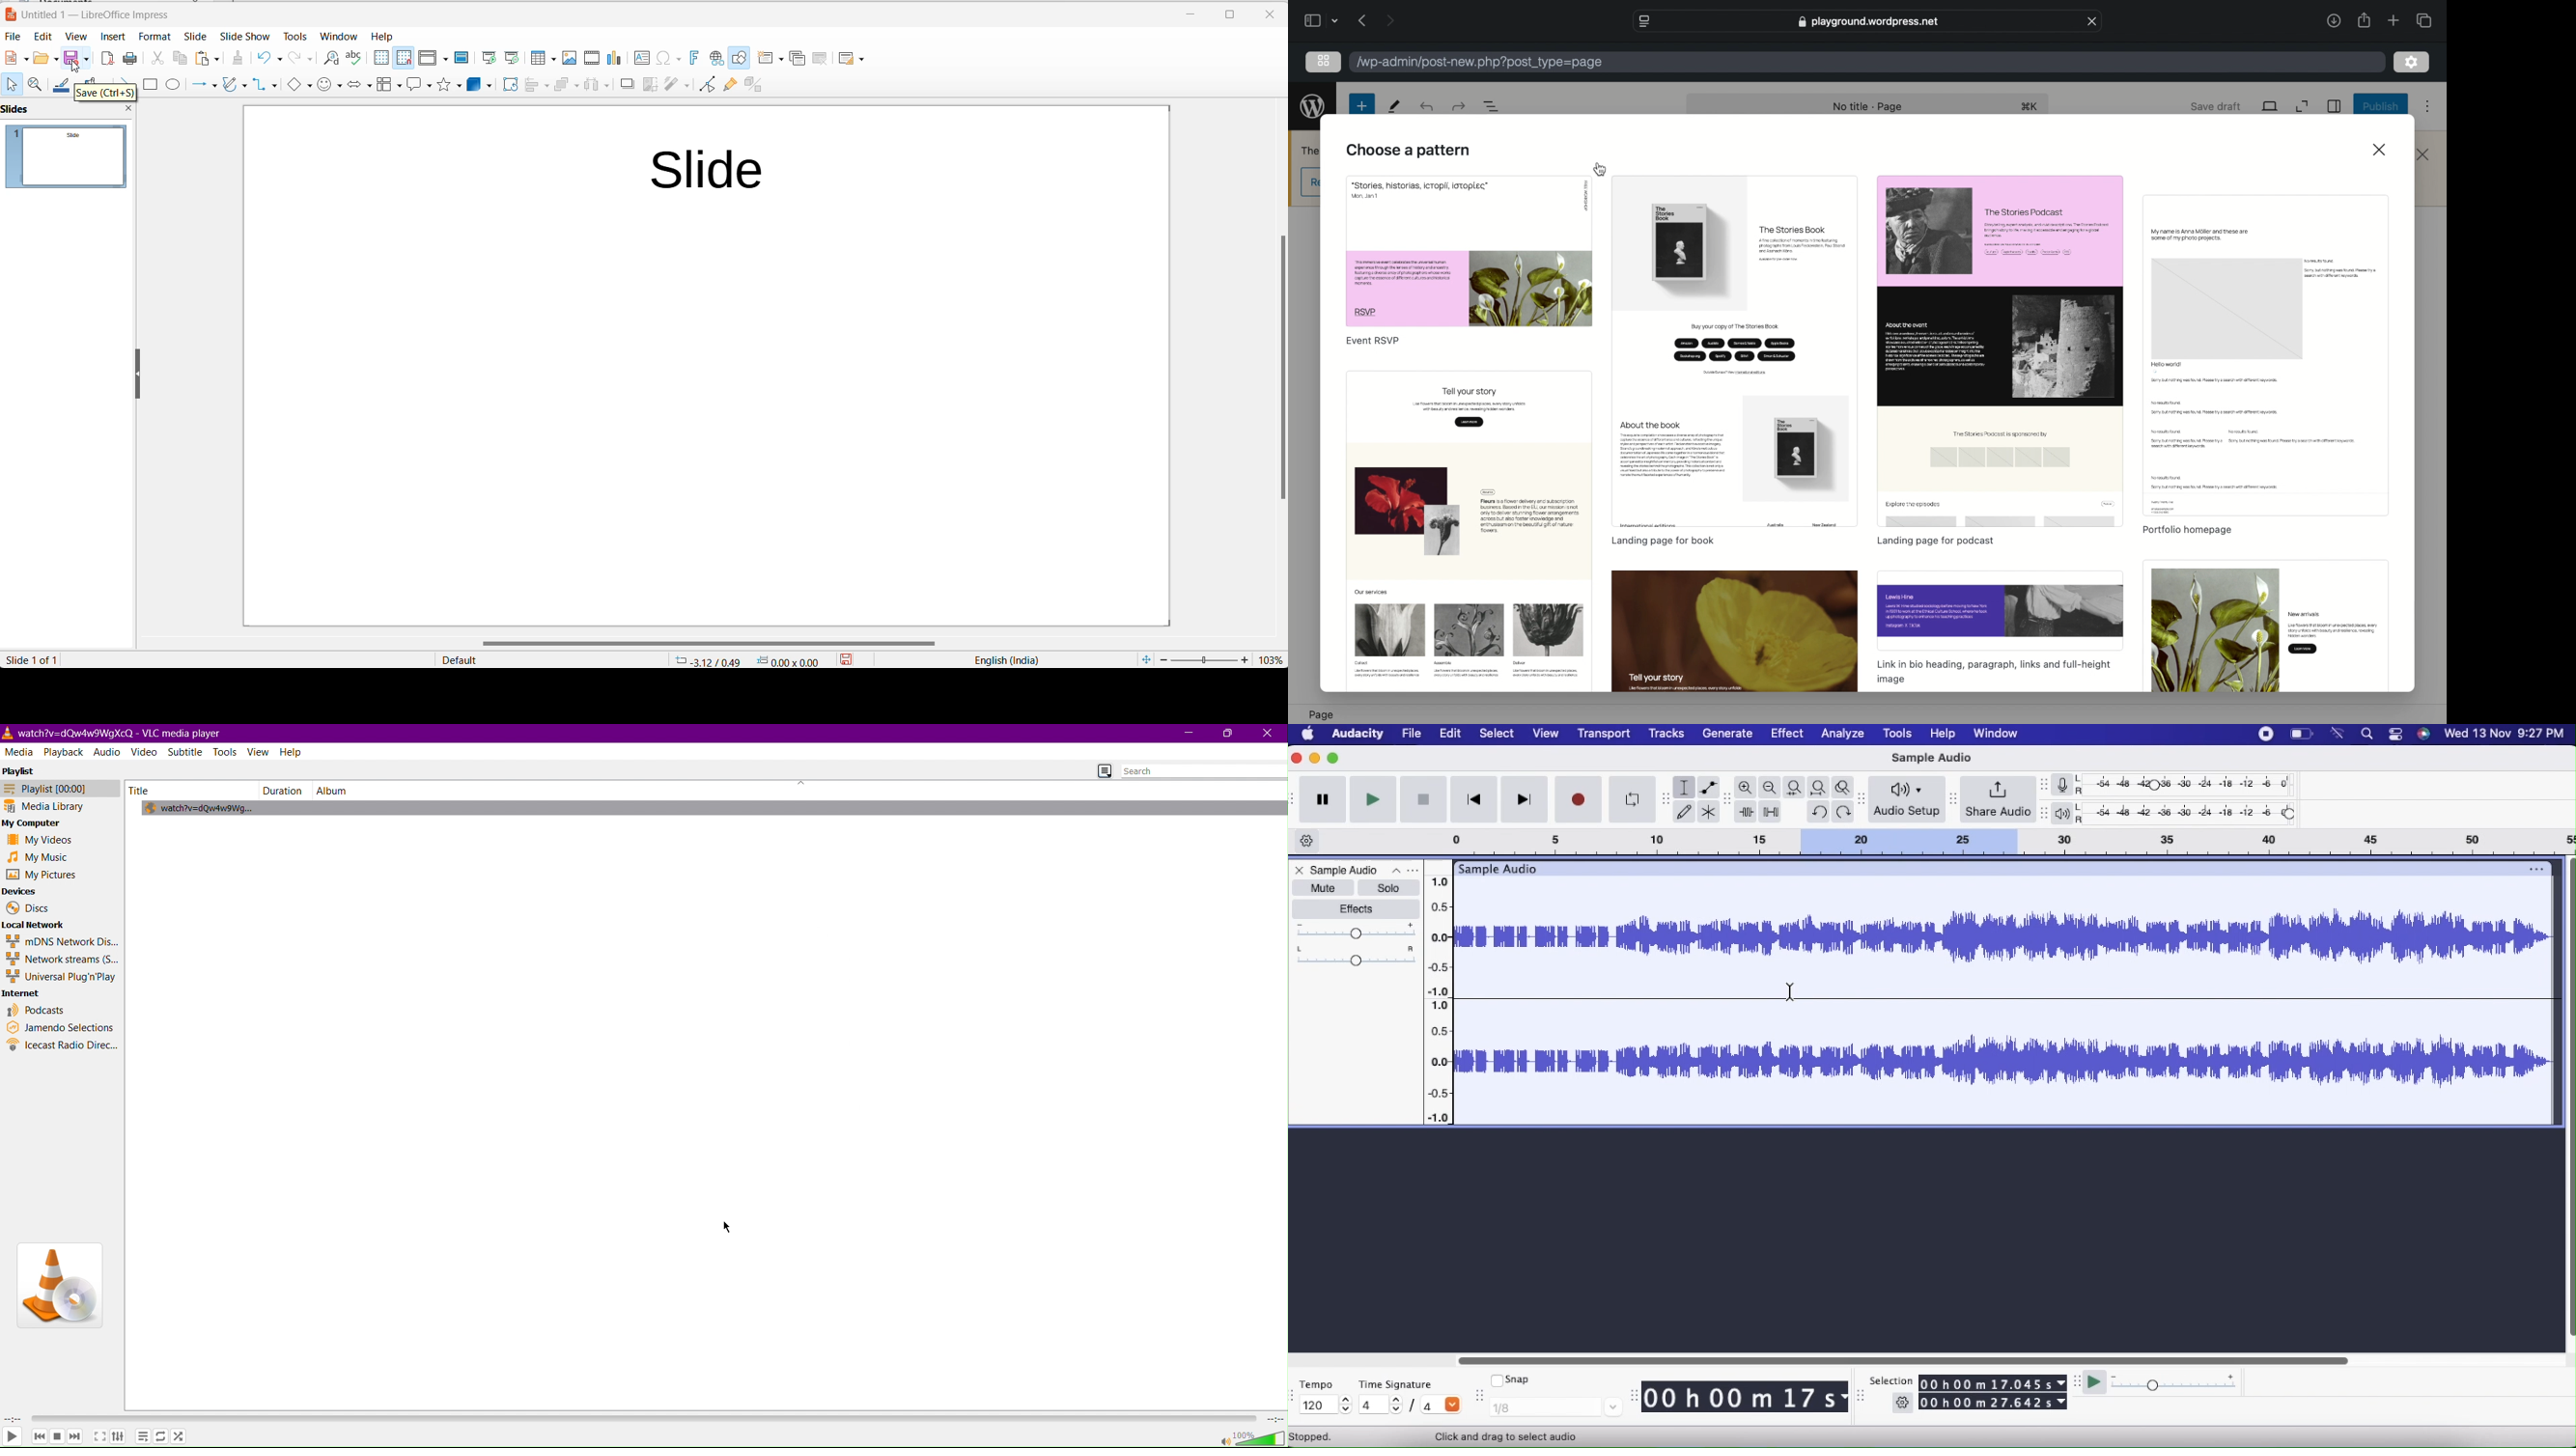 This screenshot has width=2576, height=1456. Describe the element at coordinates (1632, 800) in the screenshot. I see `Enable Looping` at that location.